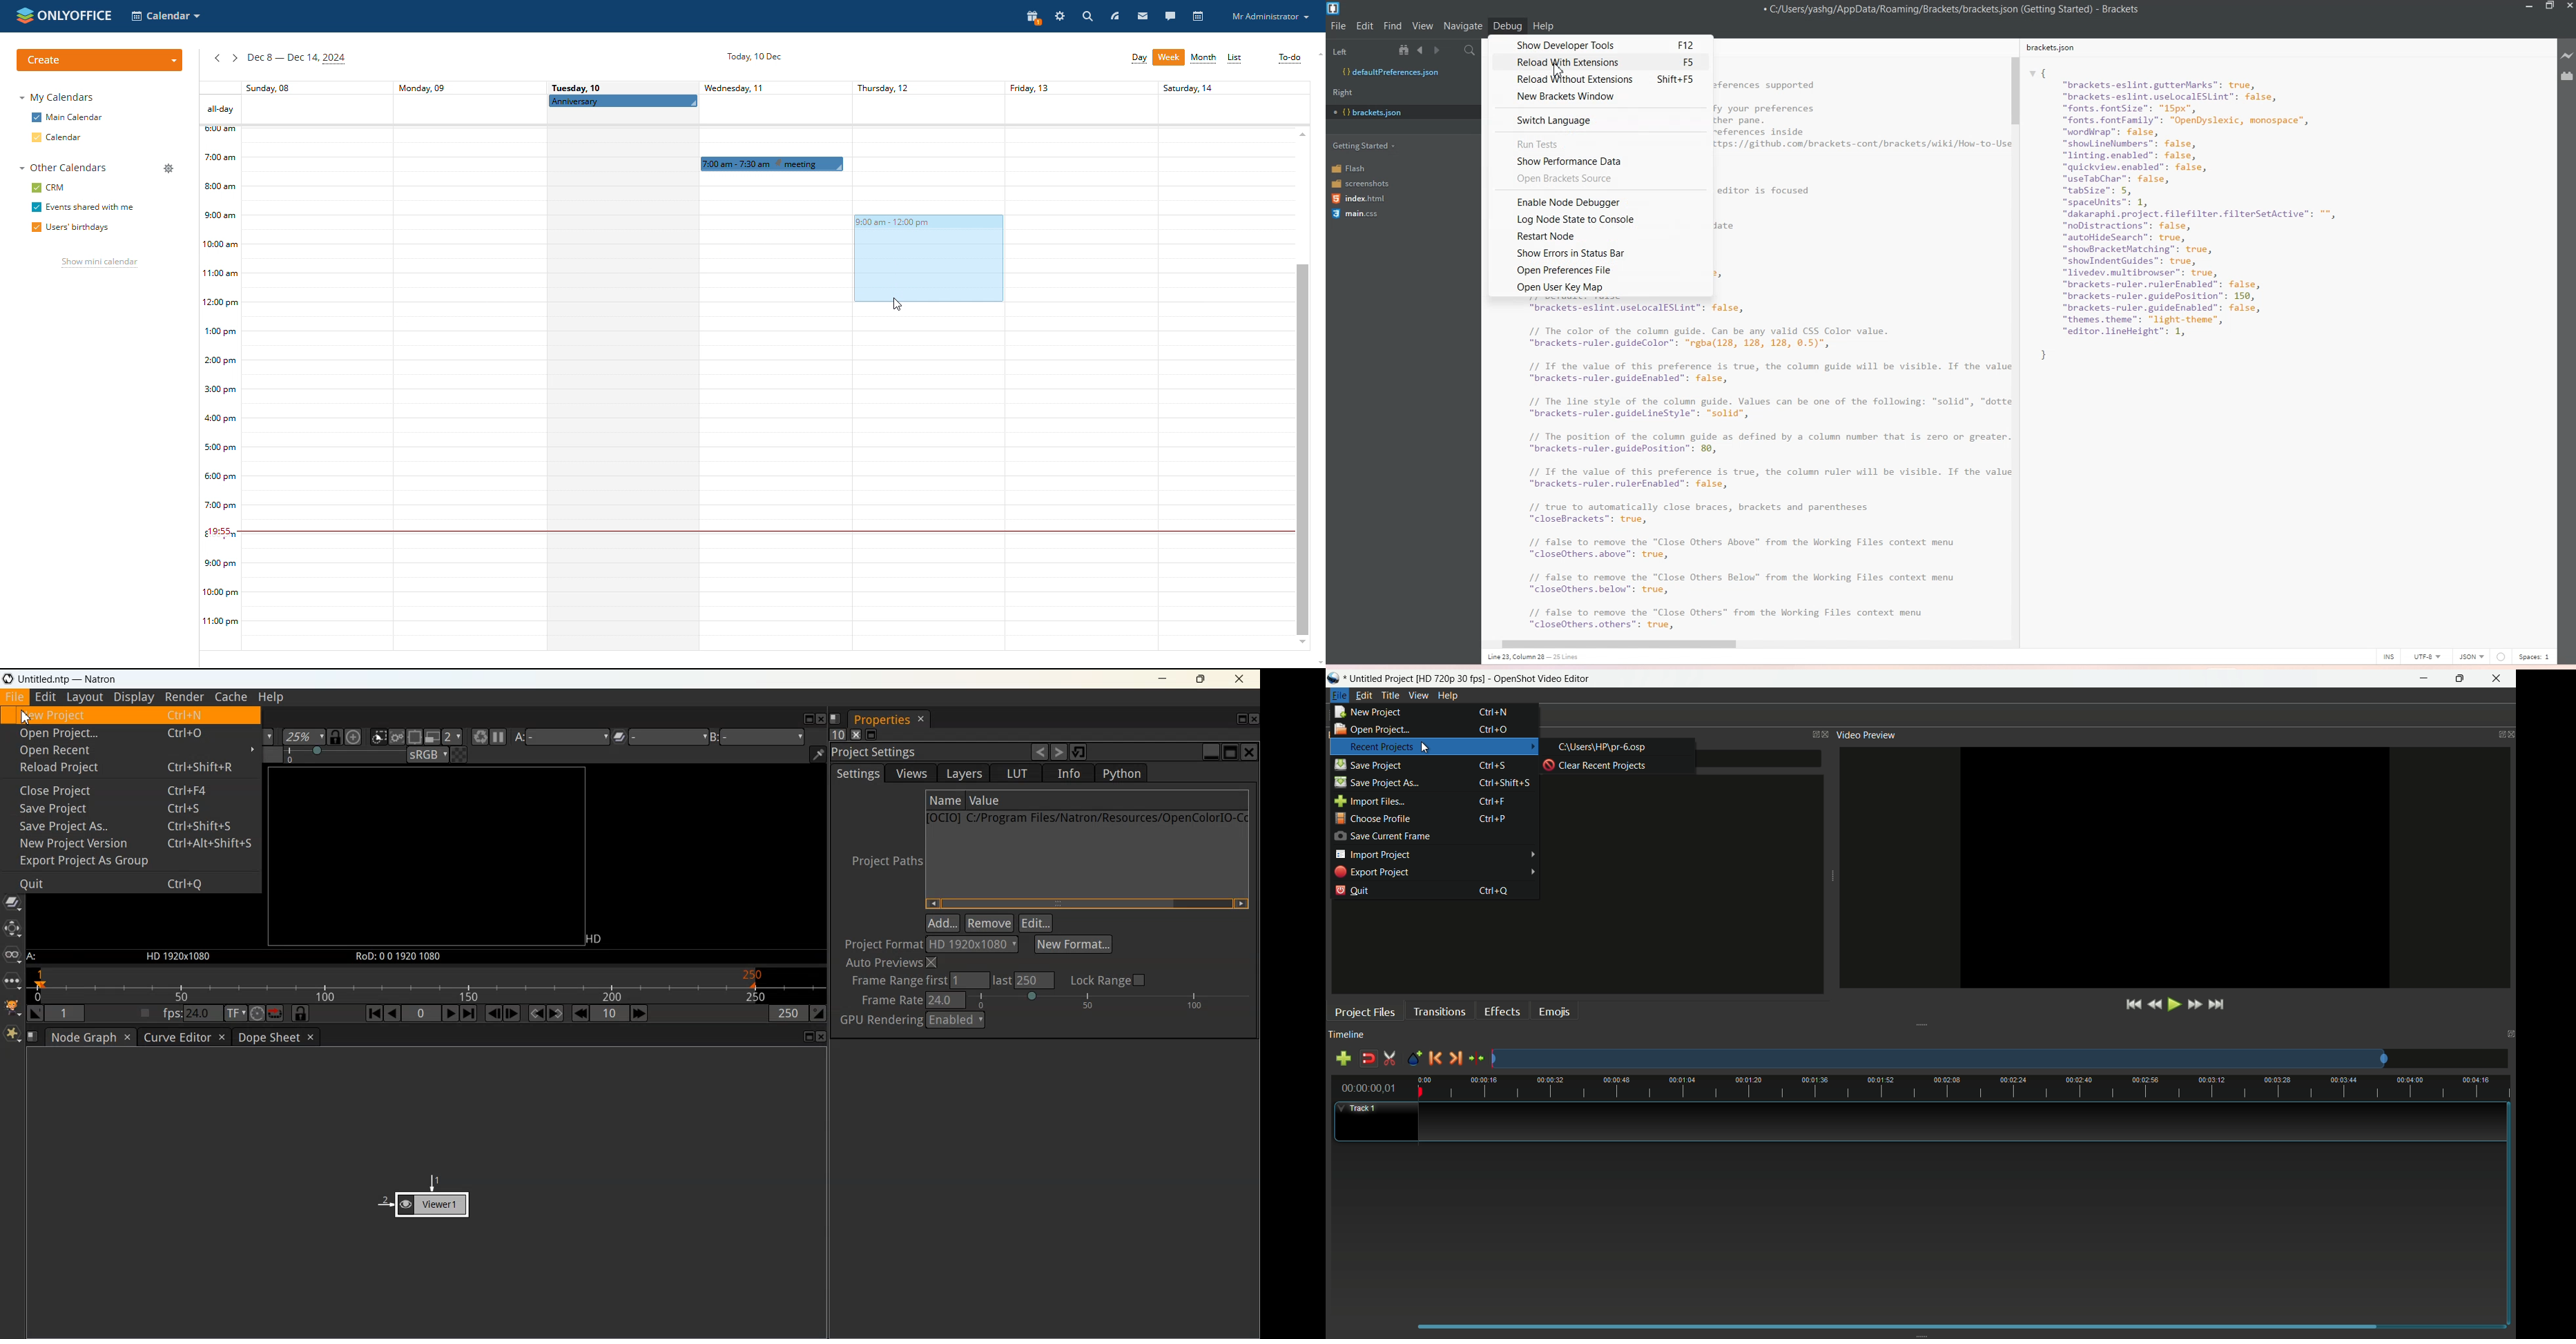 Image resolution: width=2576 pixels, height=1344 pixels. What do you see at coordinates (2153, 1005) in the screenshot?
I see `rewind` at bounding box center [2153, 1005].